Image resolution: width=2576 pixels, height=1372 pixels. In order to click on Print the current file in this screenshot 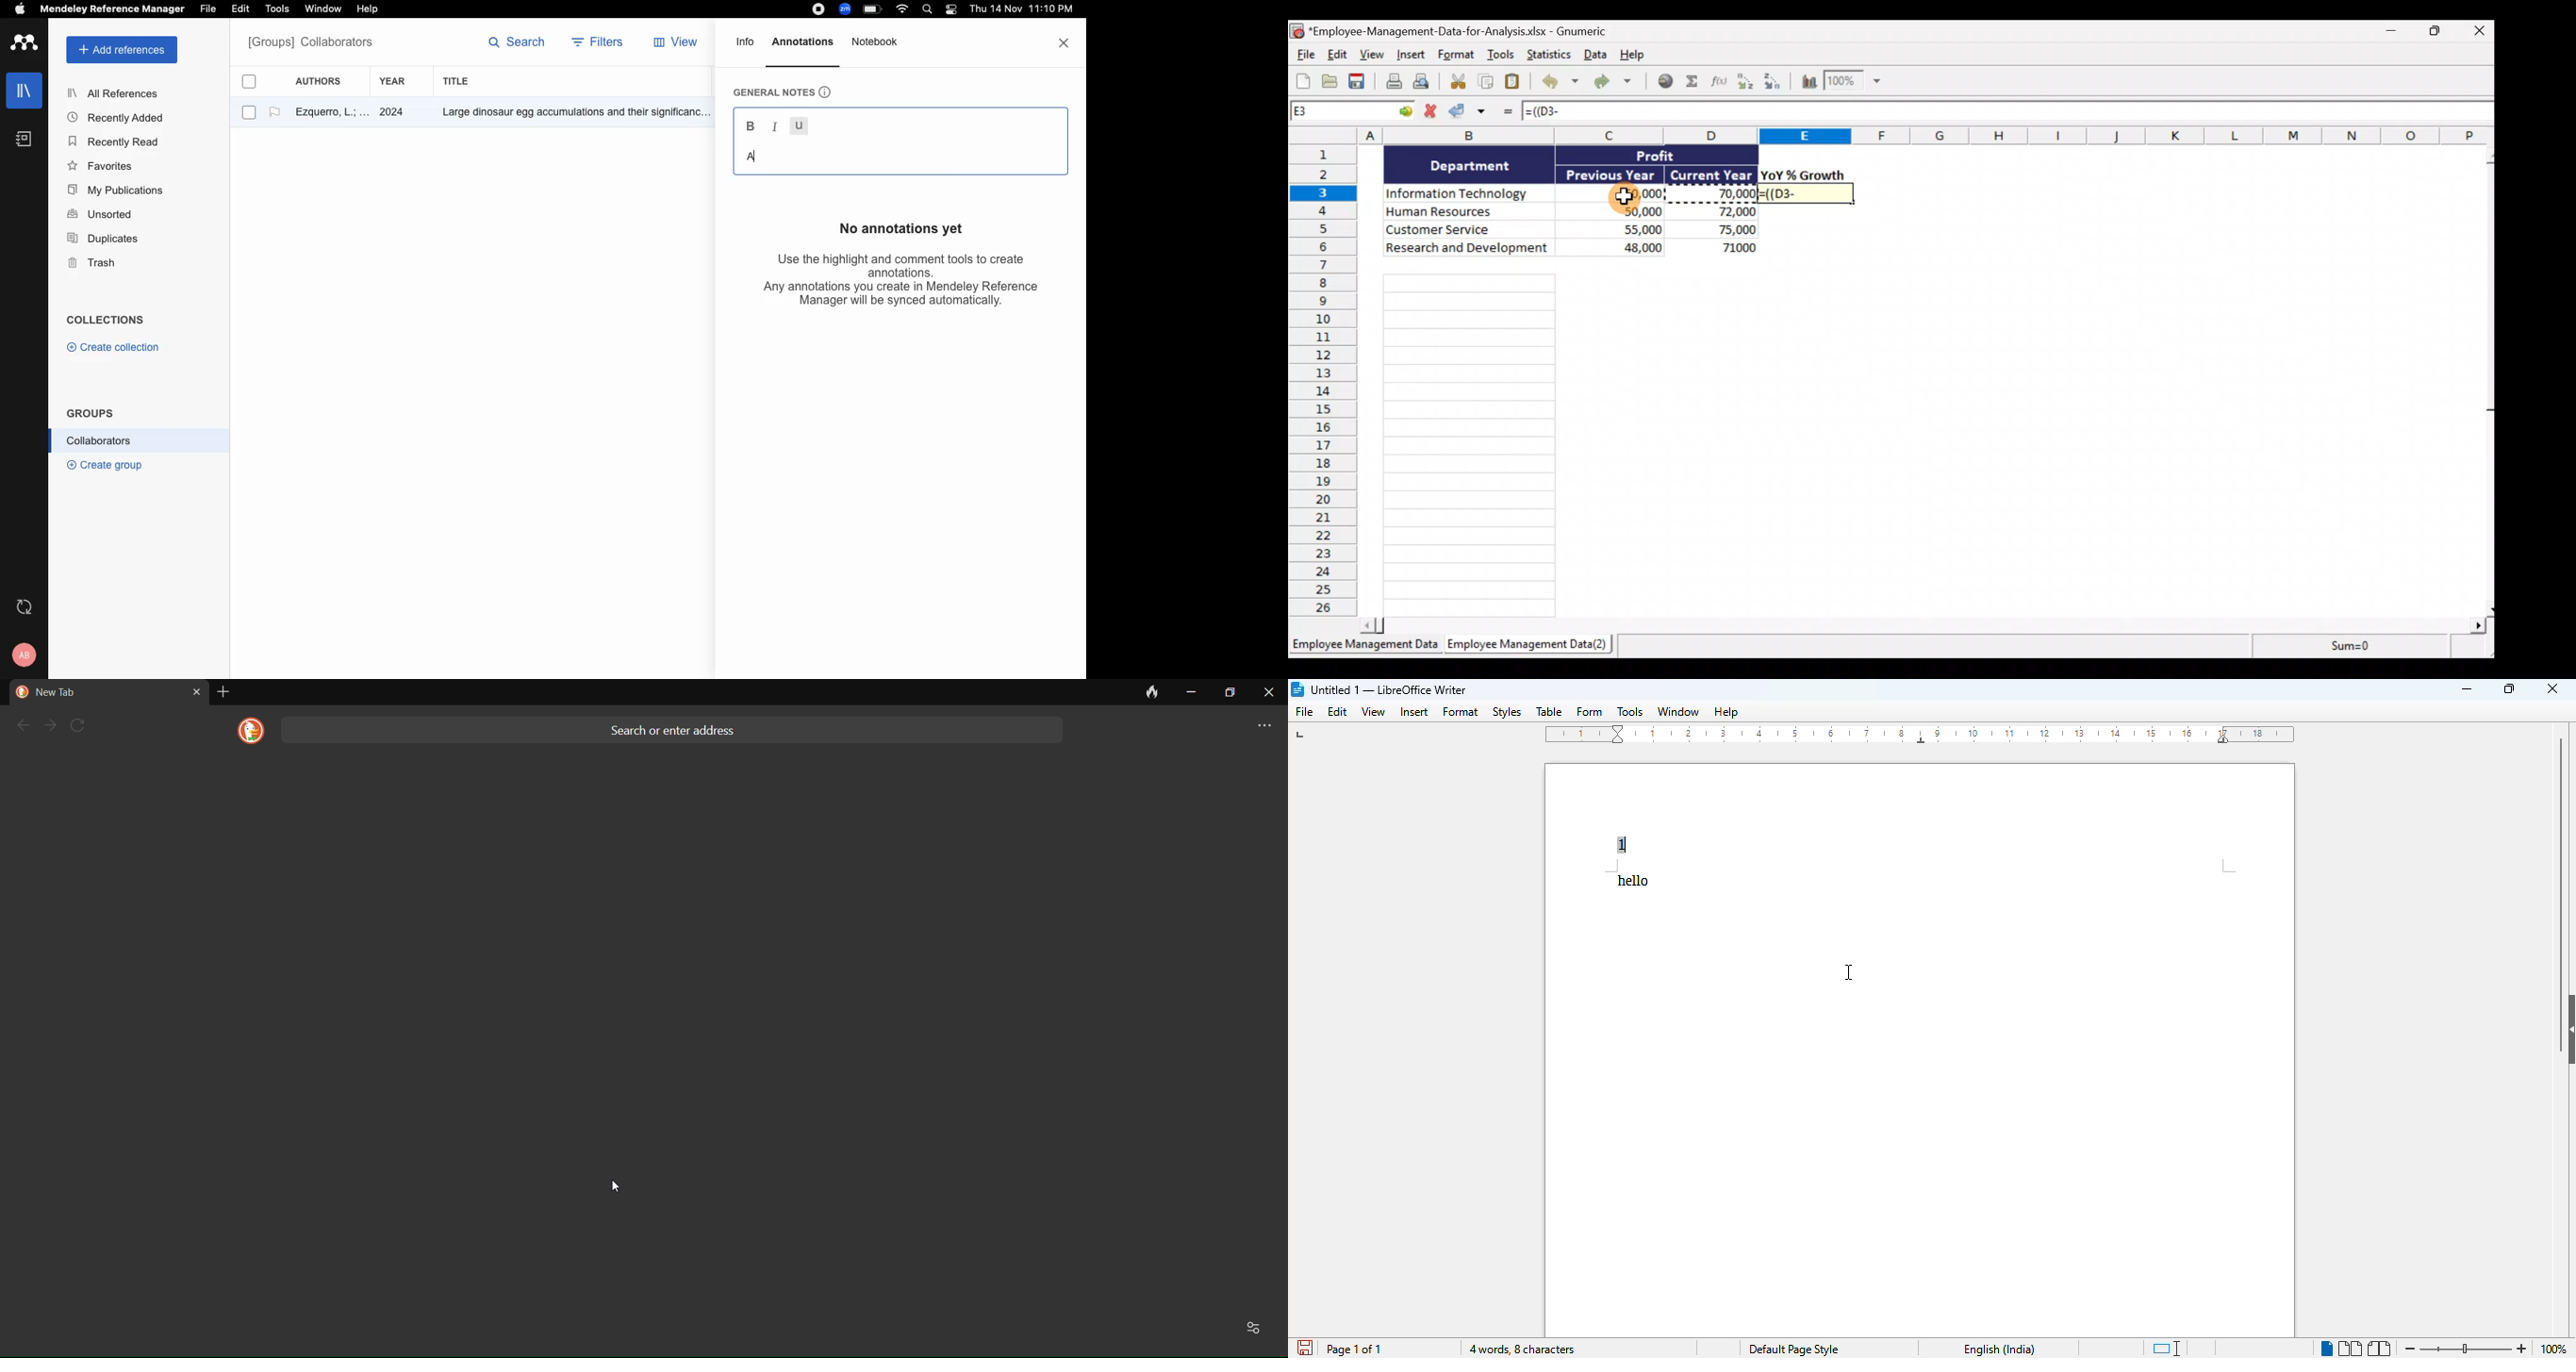, I will do `click(1392, 83)`.